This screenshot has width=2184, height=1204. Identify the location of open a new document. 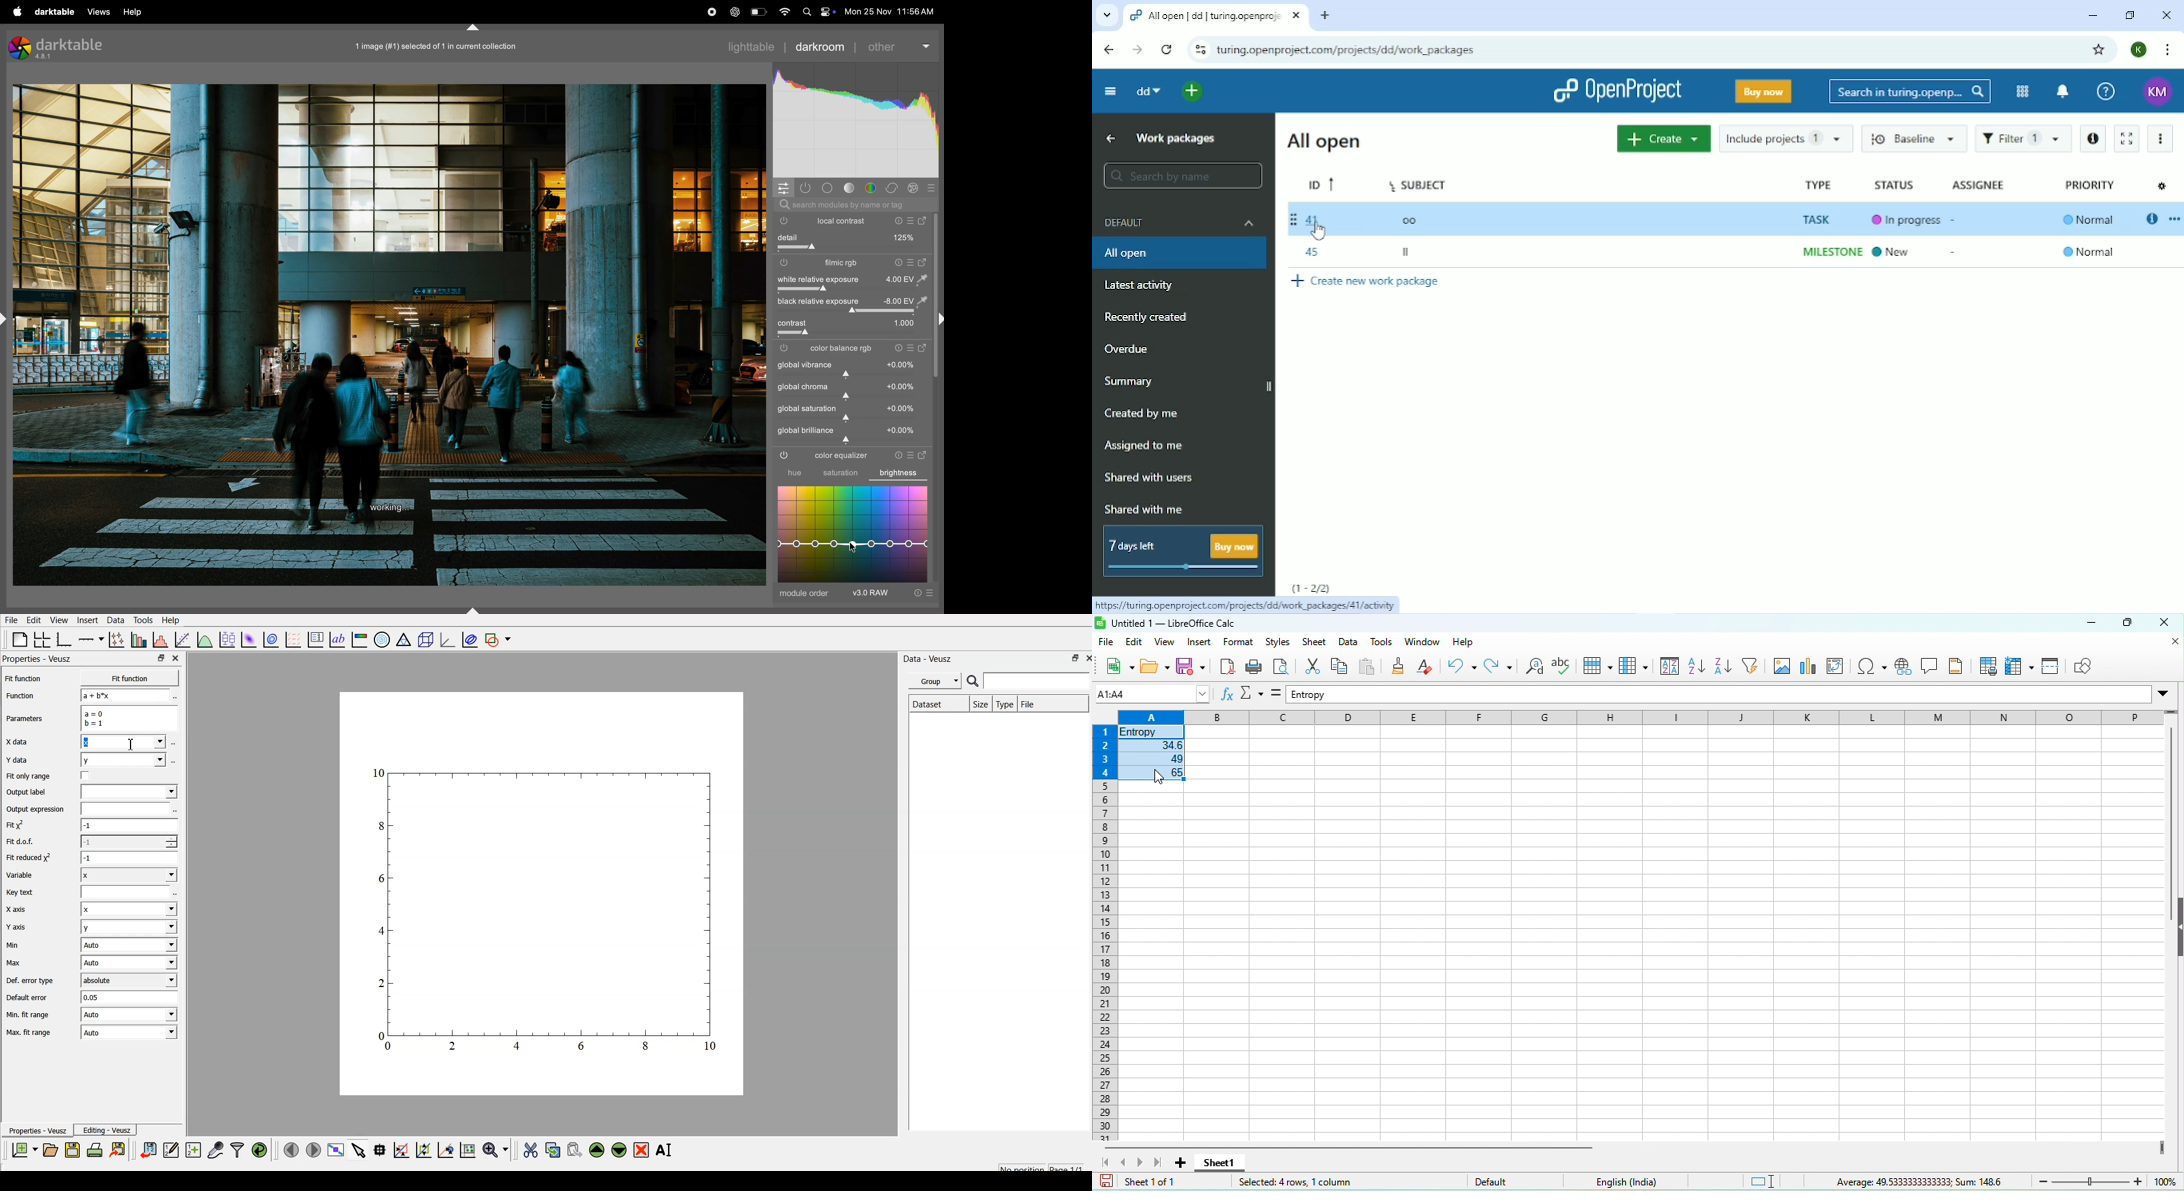
(50, 1152).